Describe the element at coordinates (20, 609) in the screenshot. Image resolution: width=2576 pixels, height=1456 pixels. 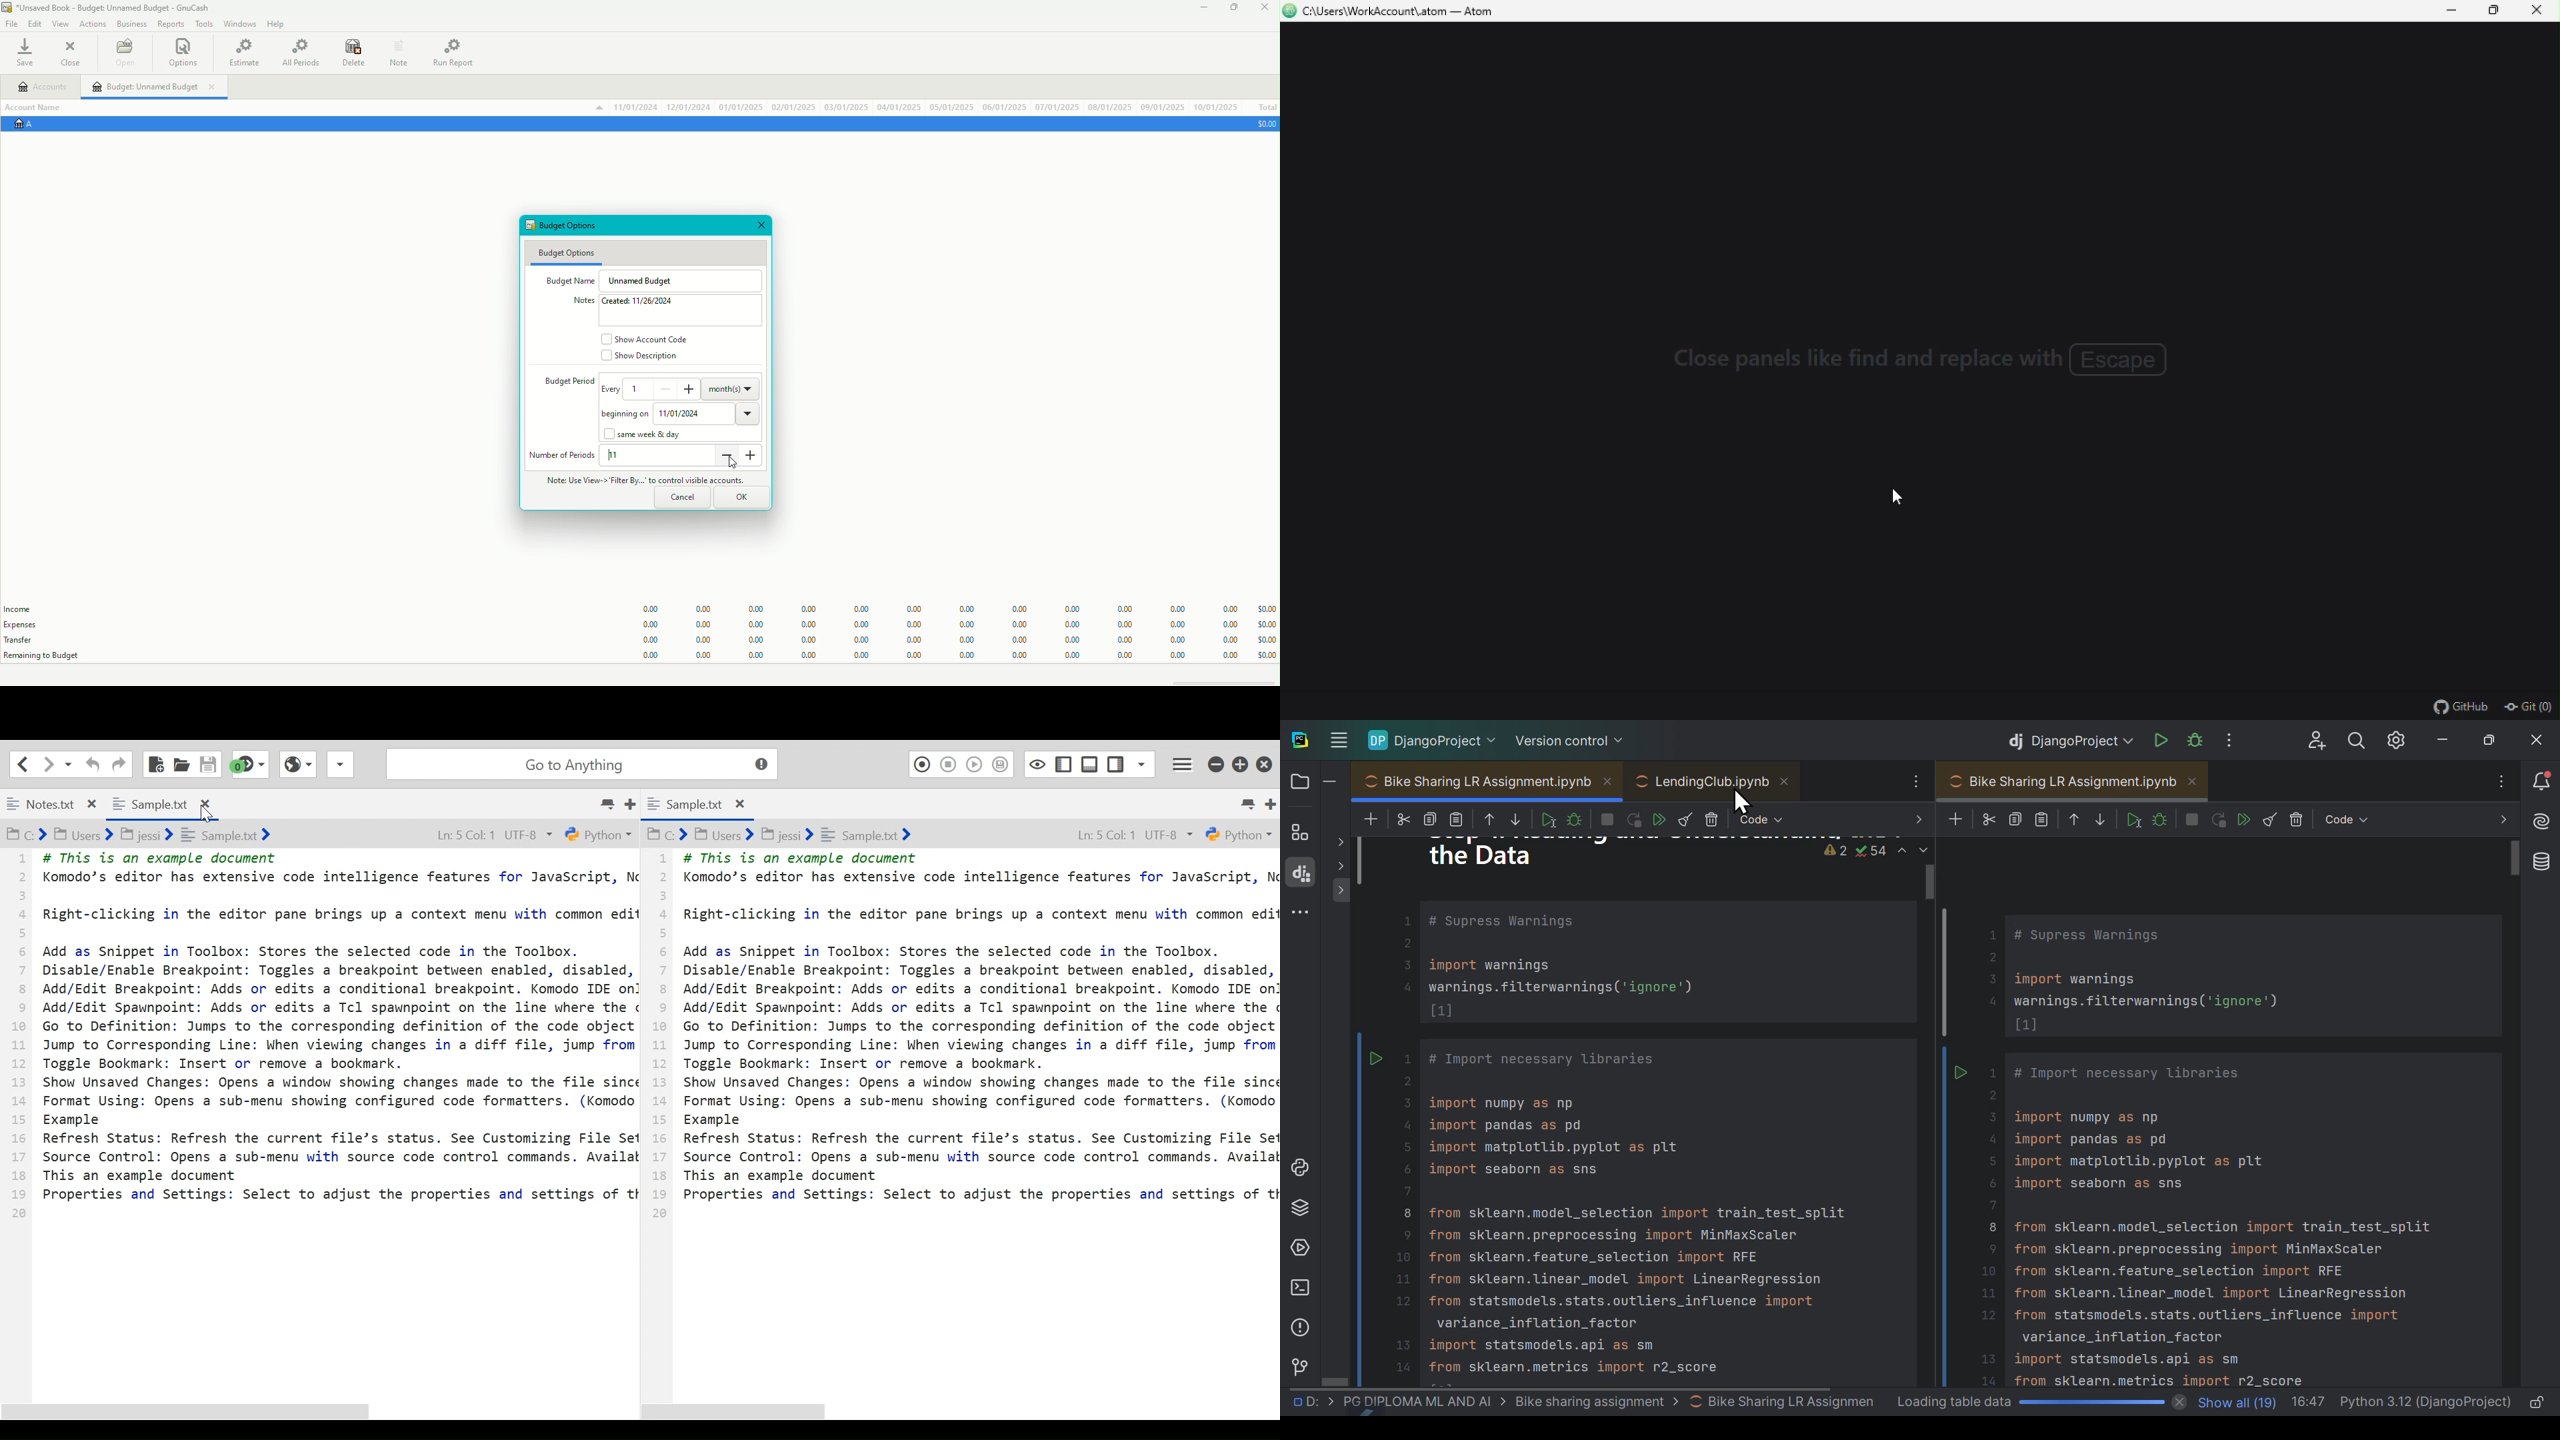
I see `Income` at that location.